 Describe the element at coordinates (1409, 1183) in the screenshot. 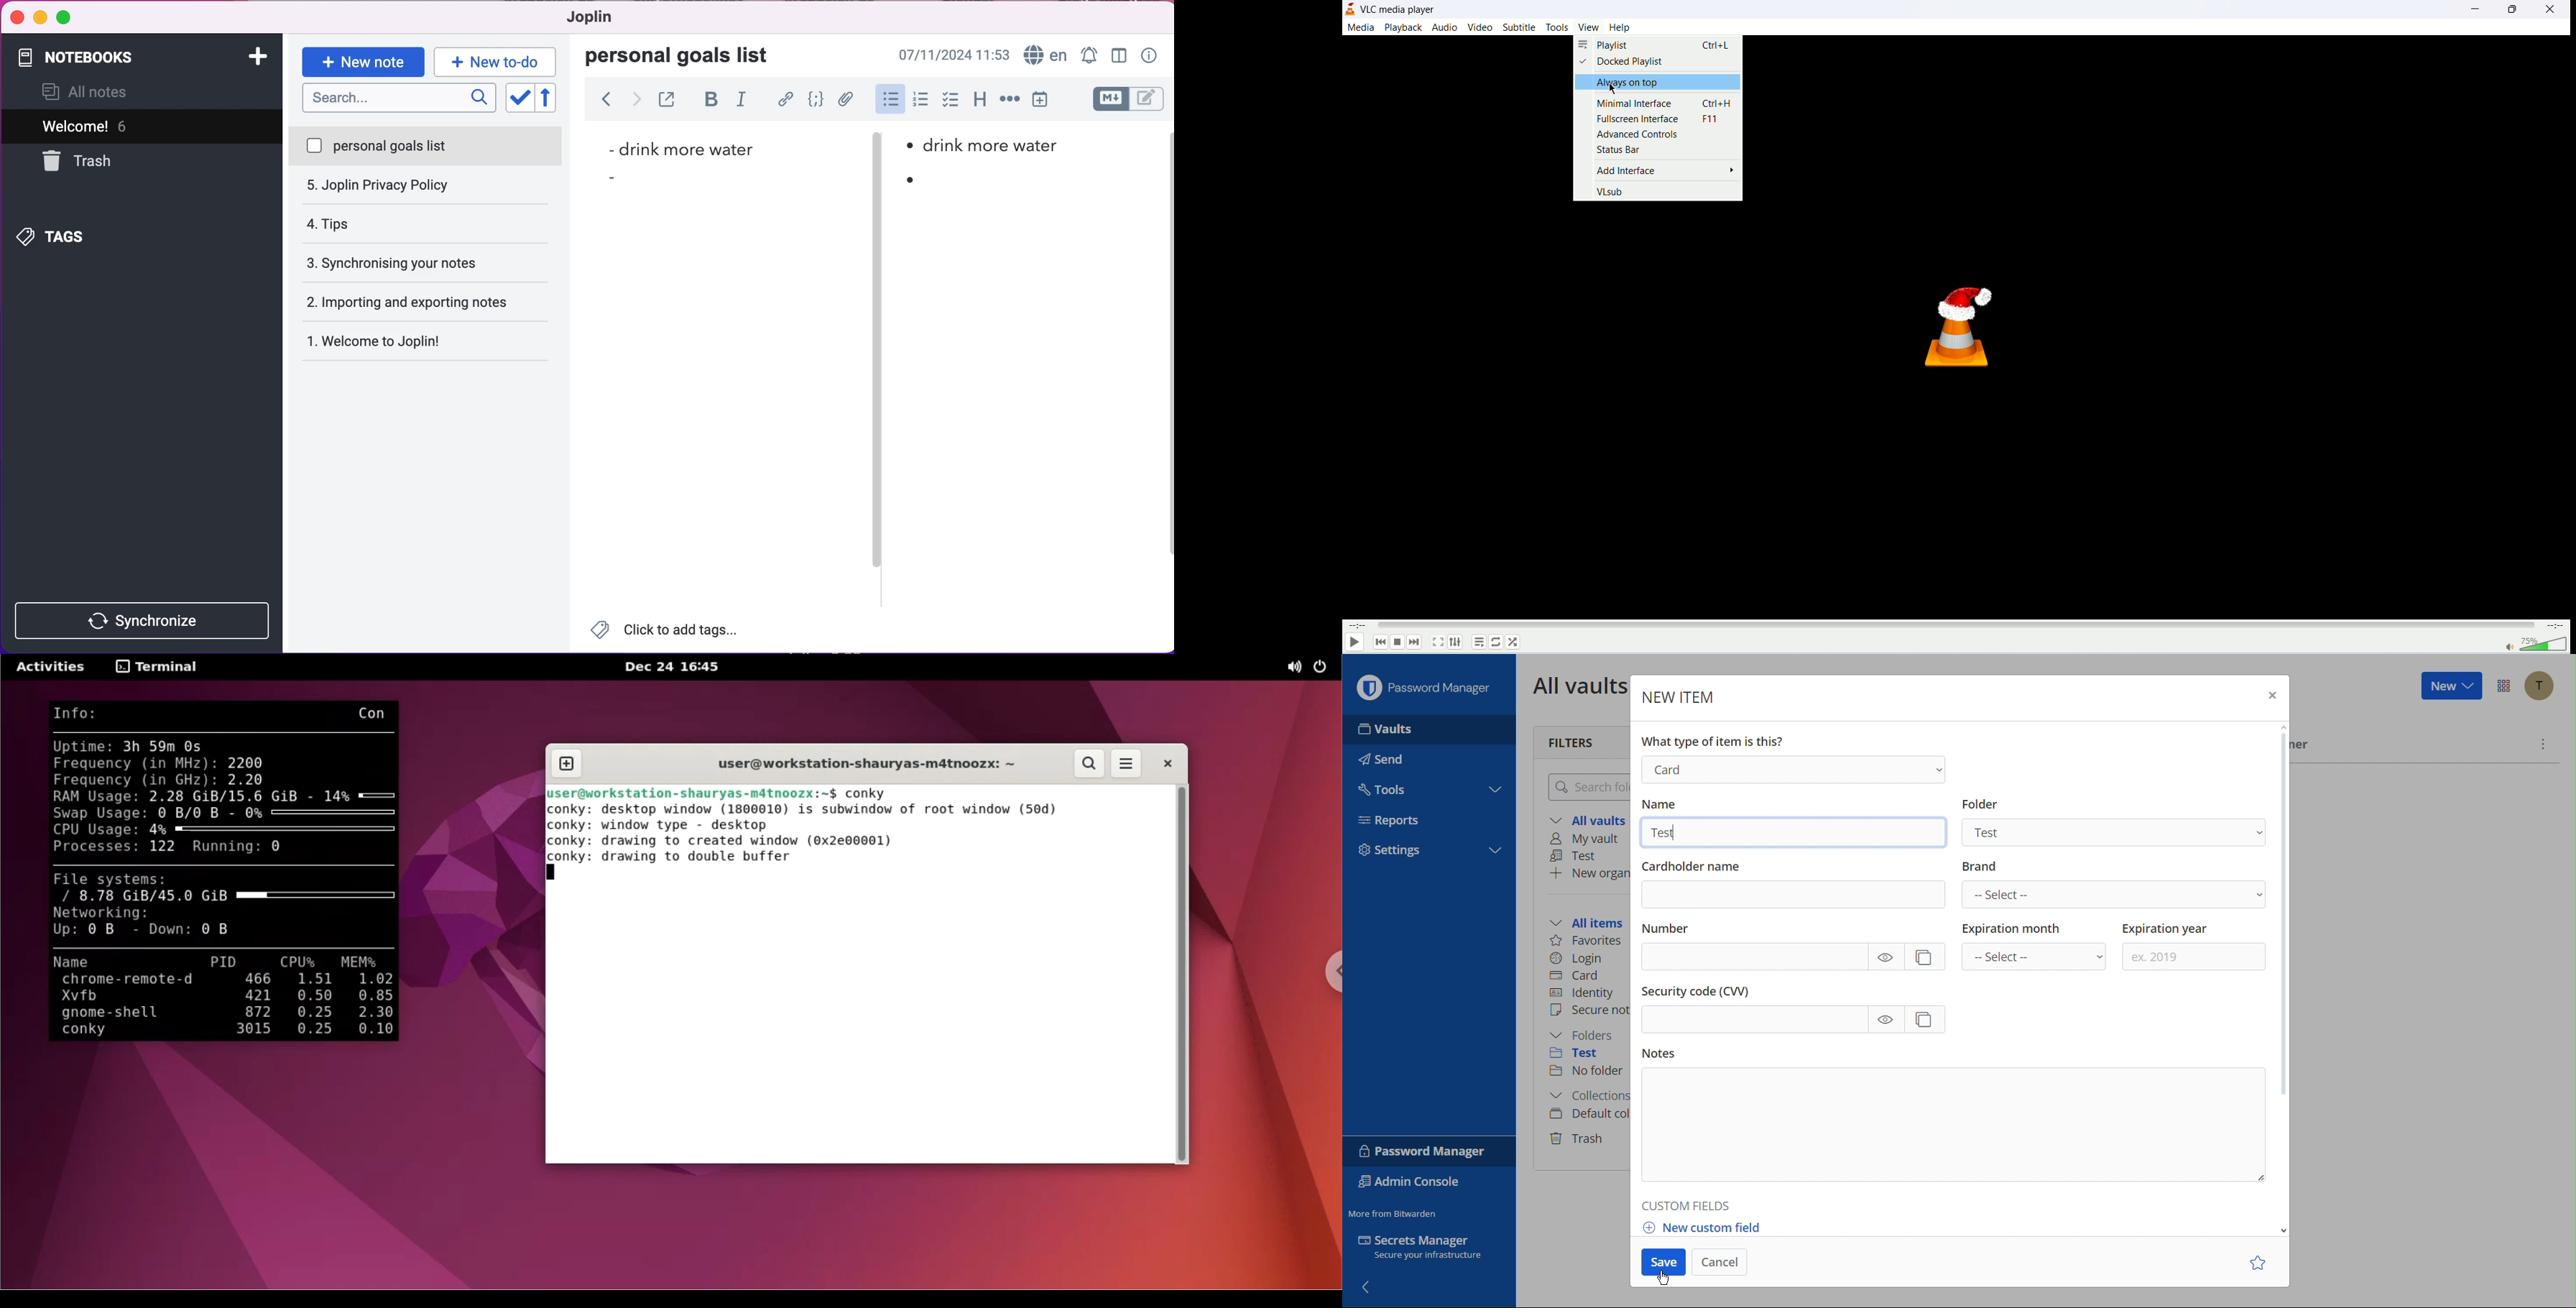

I see `Admin Console` at that location.